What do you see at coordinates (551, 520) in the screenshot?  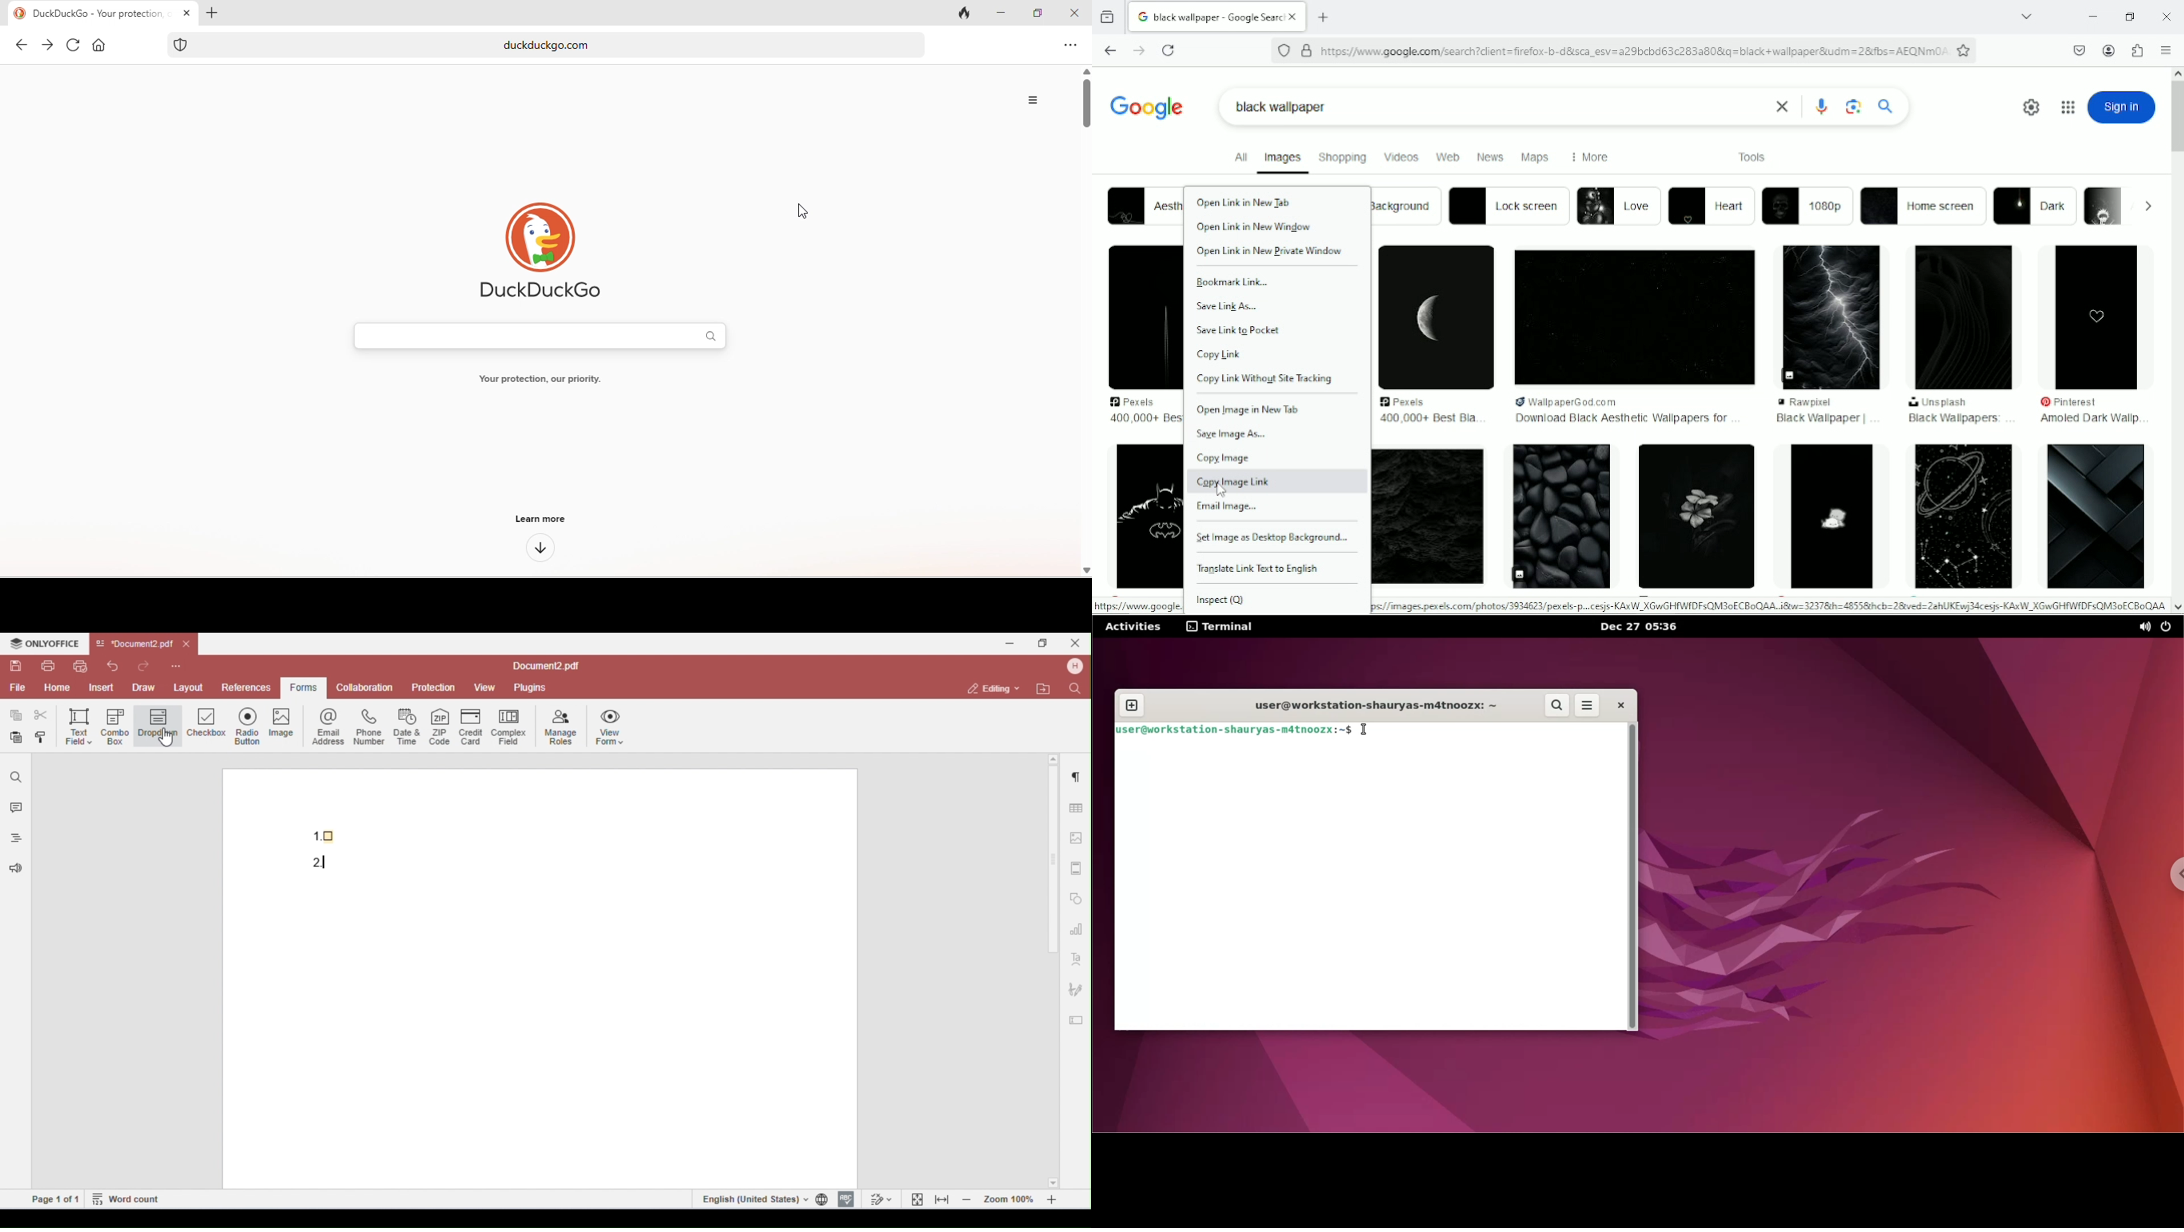 I see `learn more` at bounding box center [551, 520].